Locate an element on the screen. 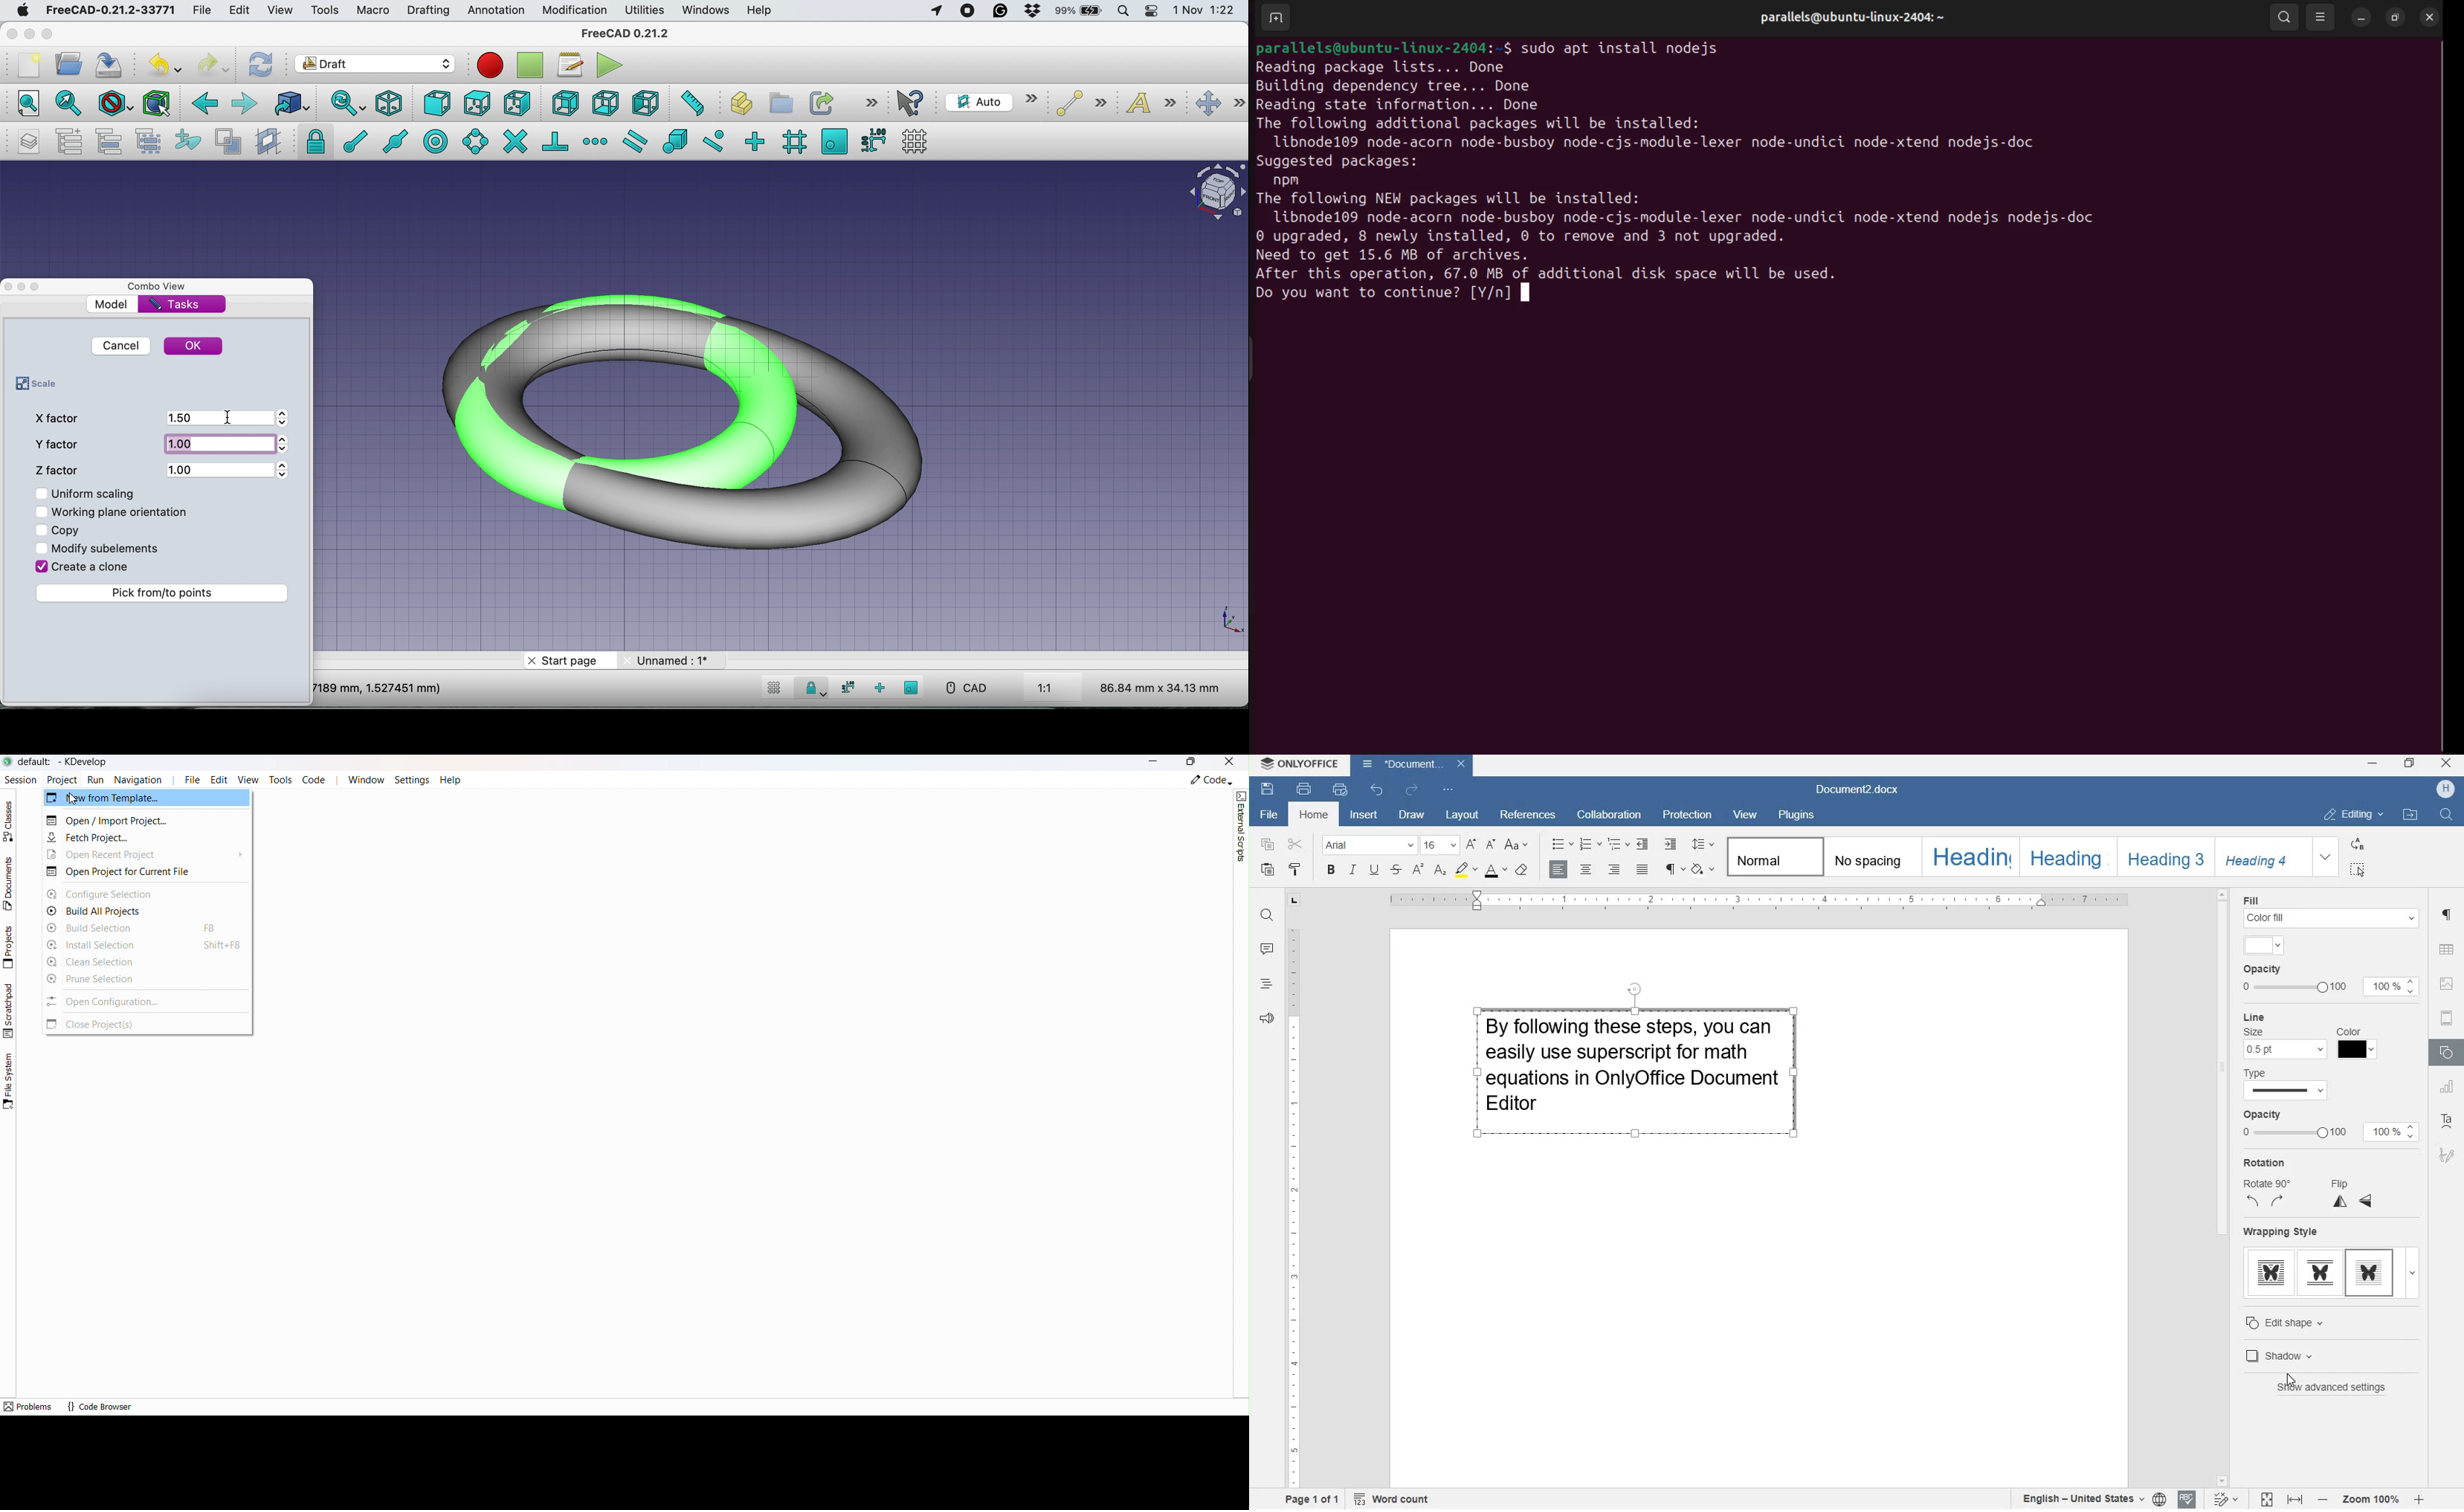 This screenshot has height=1512, width=2464. system logo is located at coordinates (20, 12).